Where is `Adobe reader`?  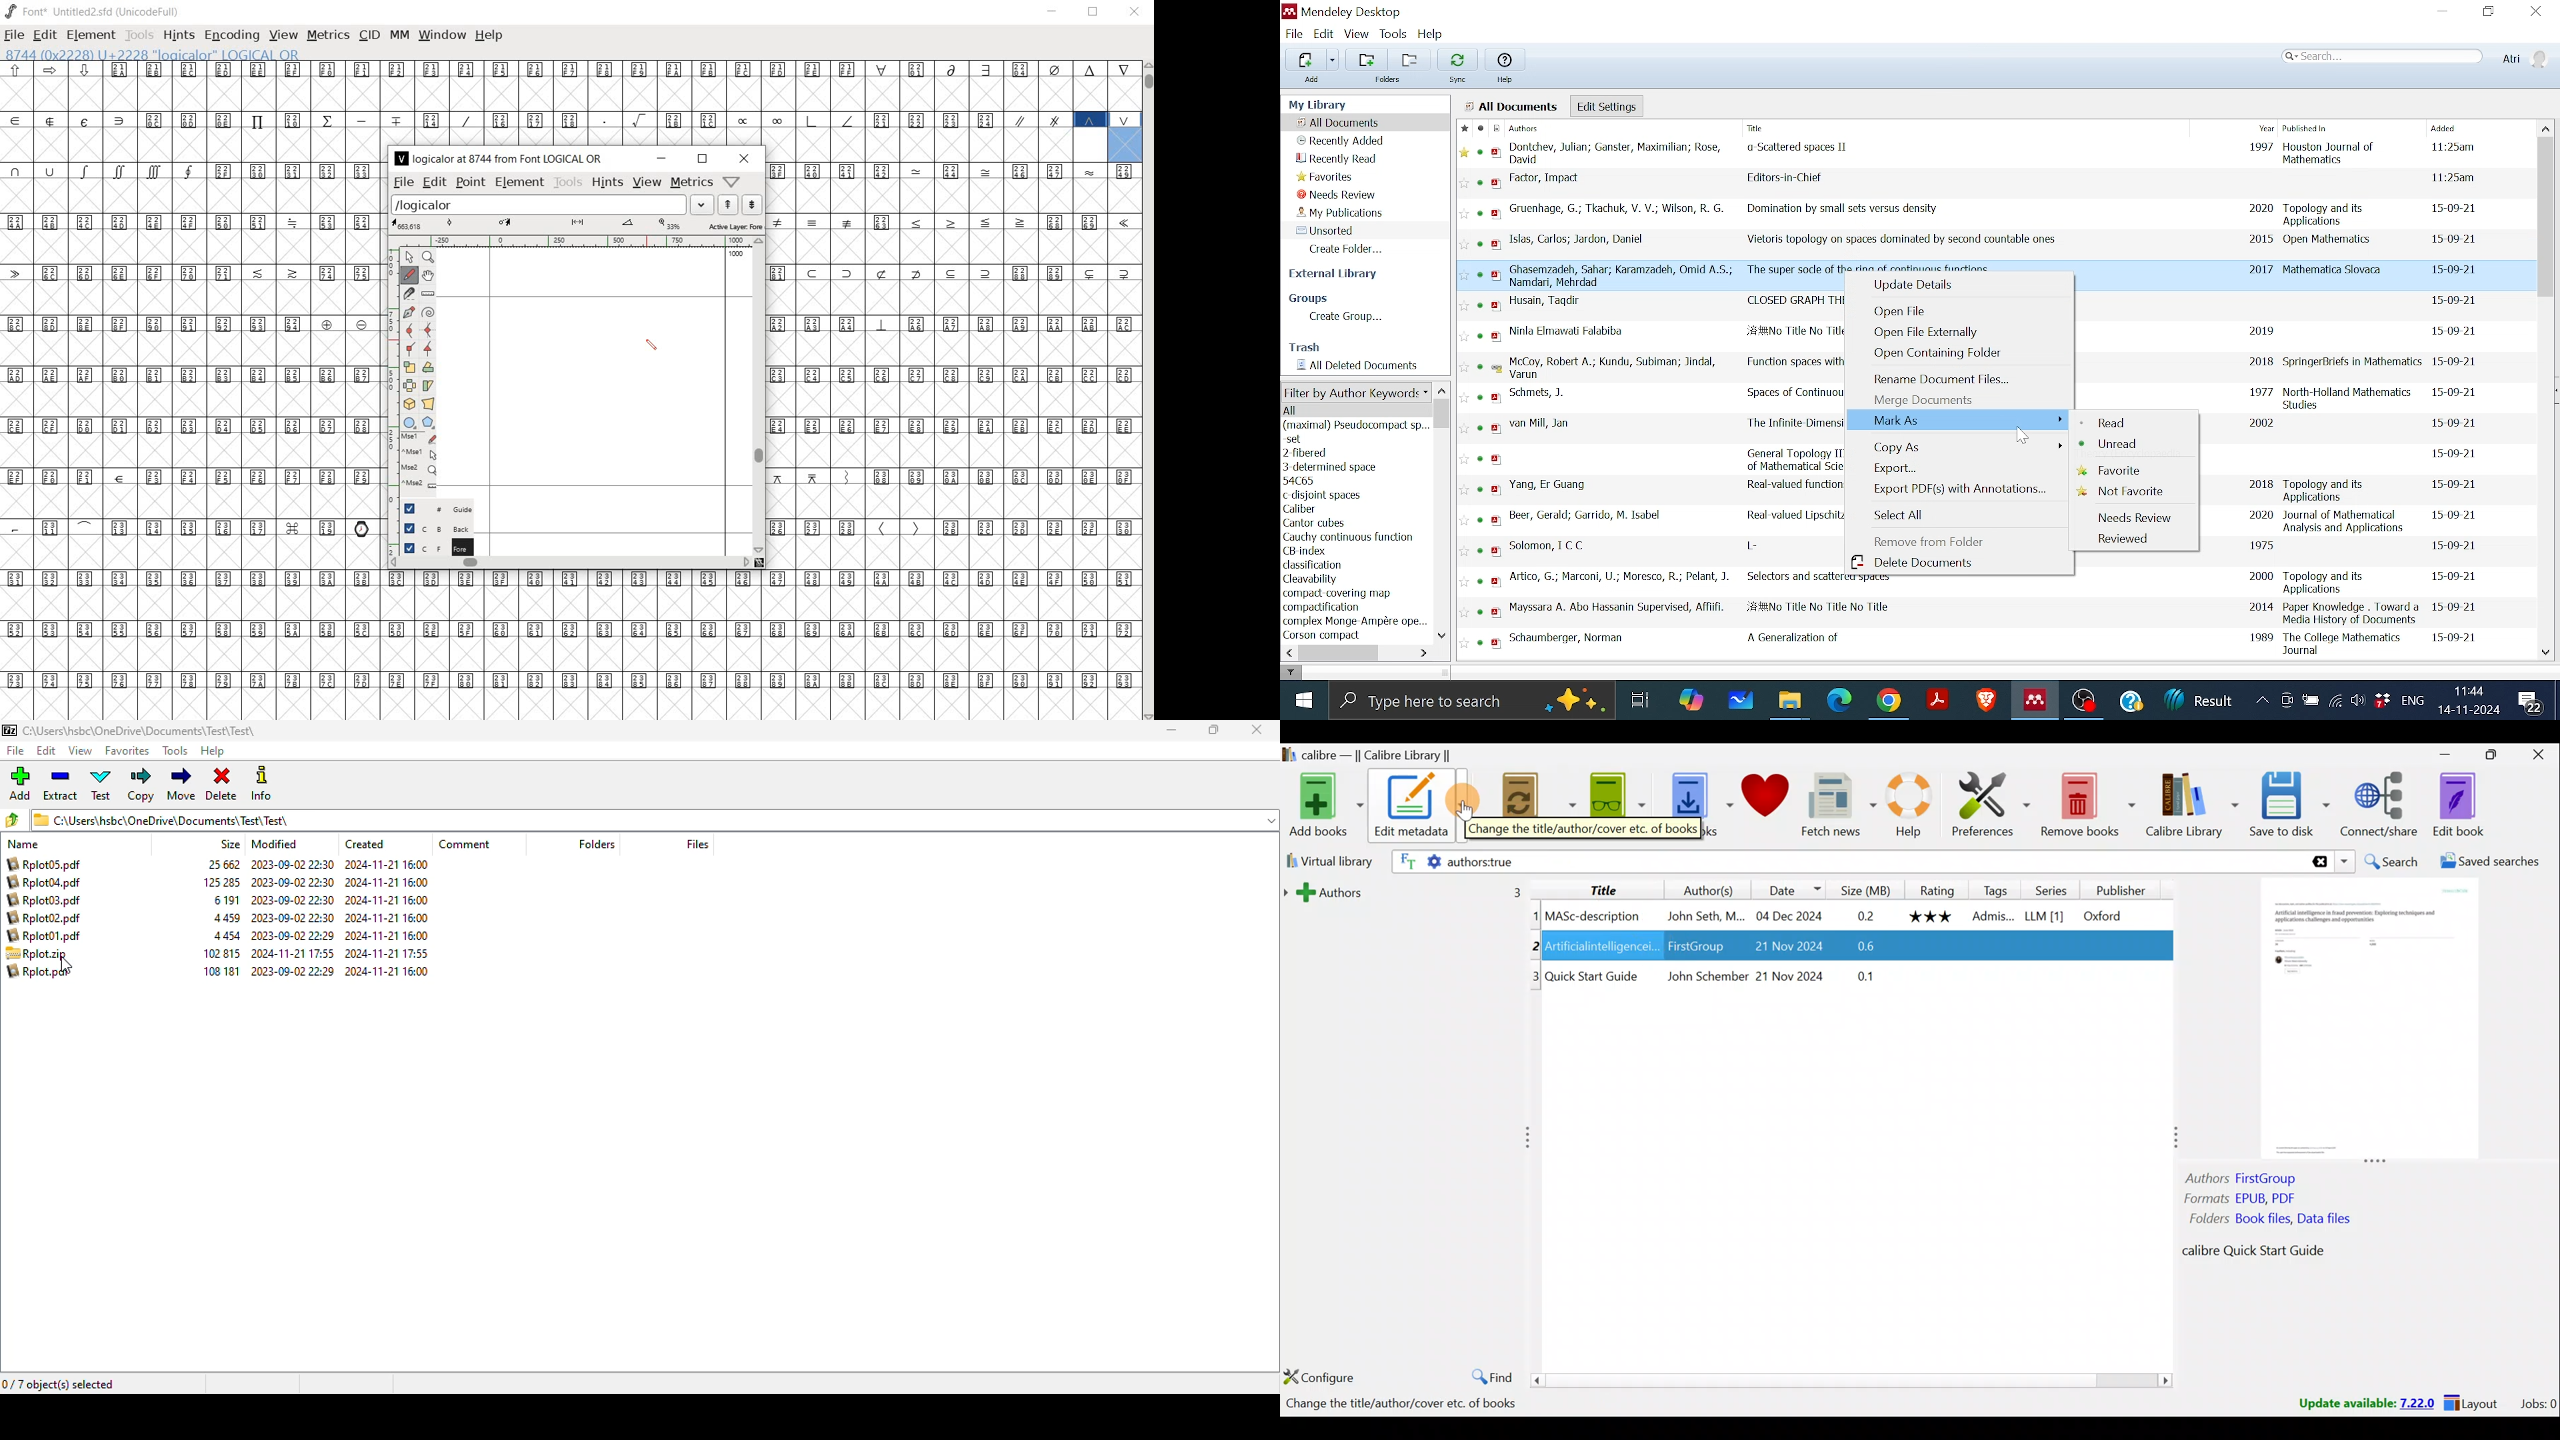
Adobe reader is located at coordinates (1938, 700).